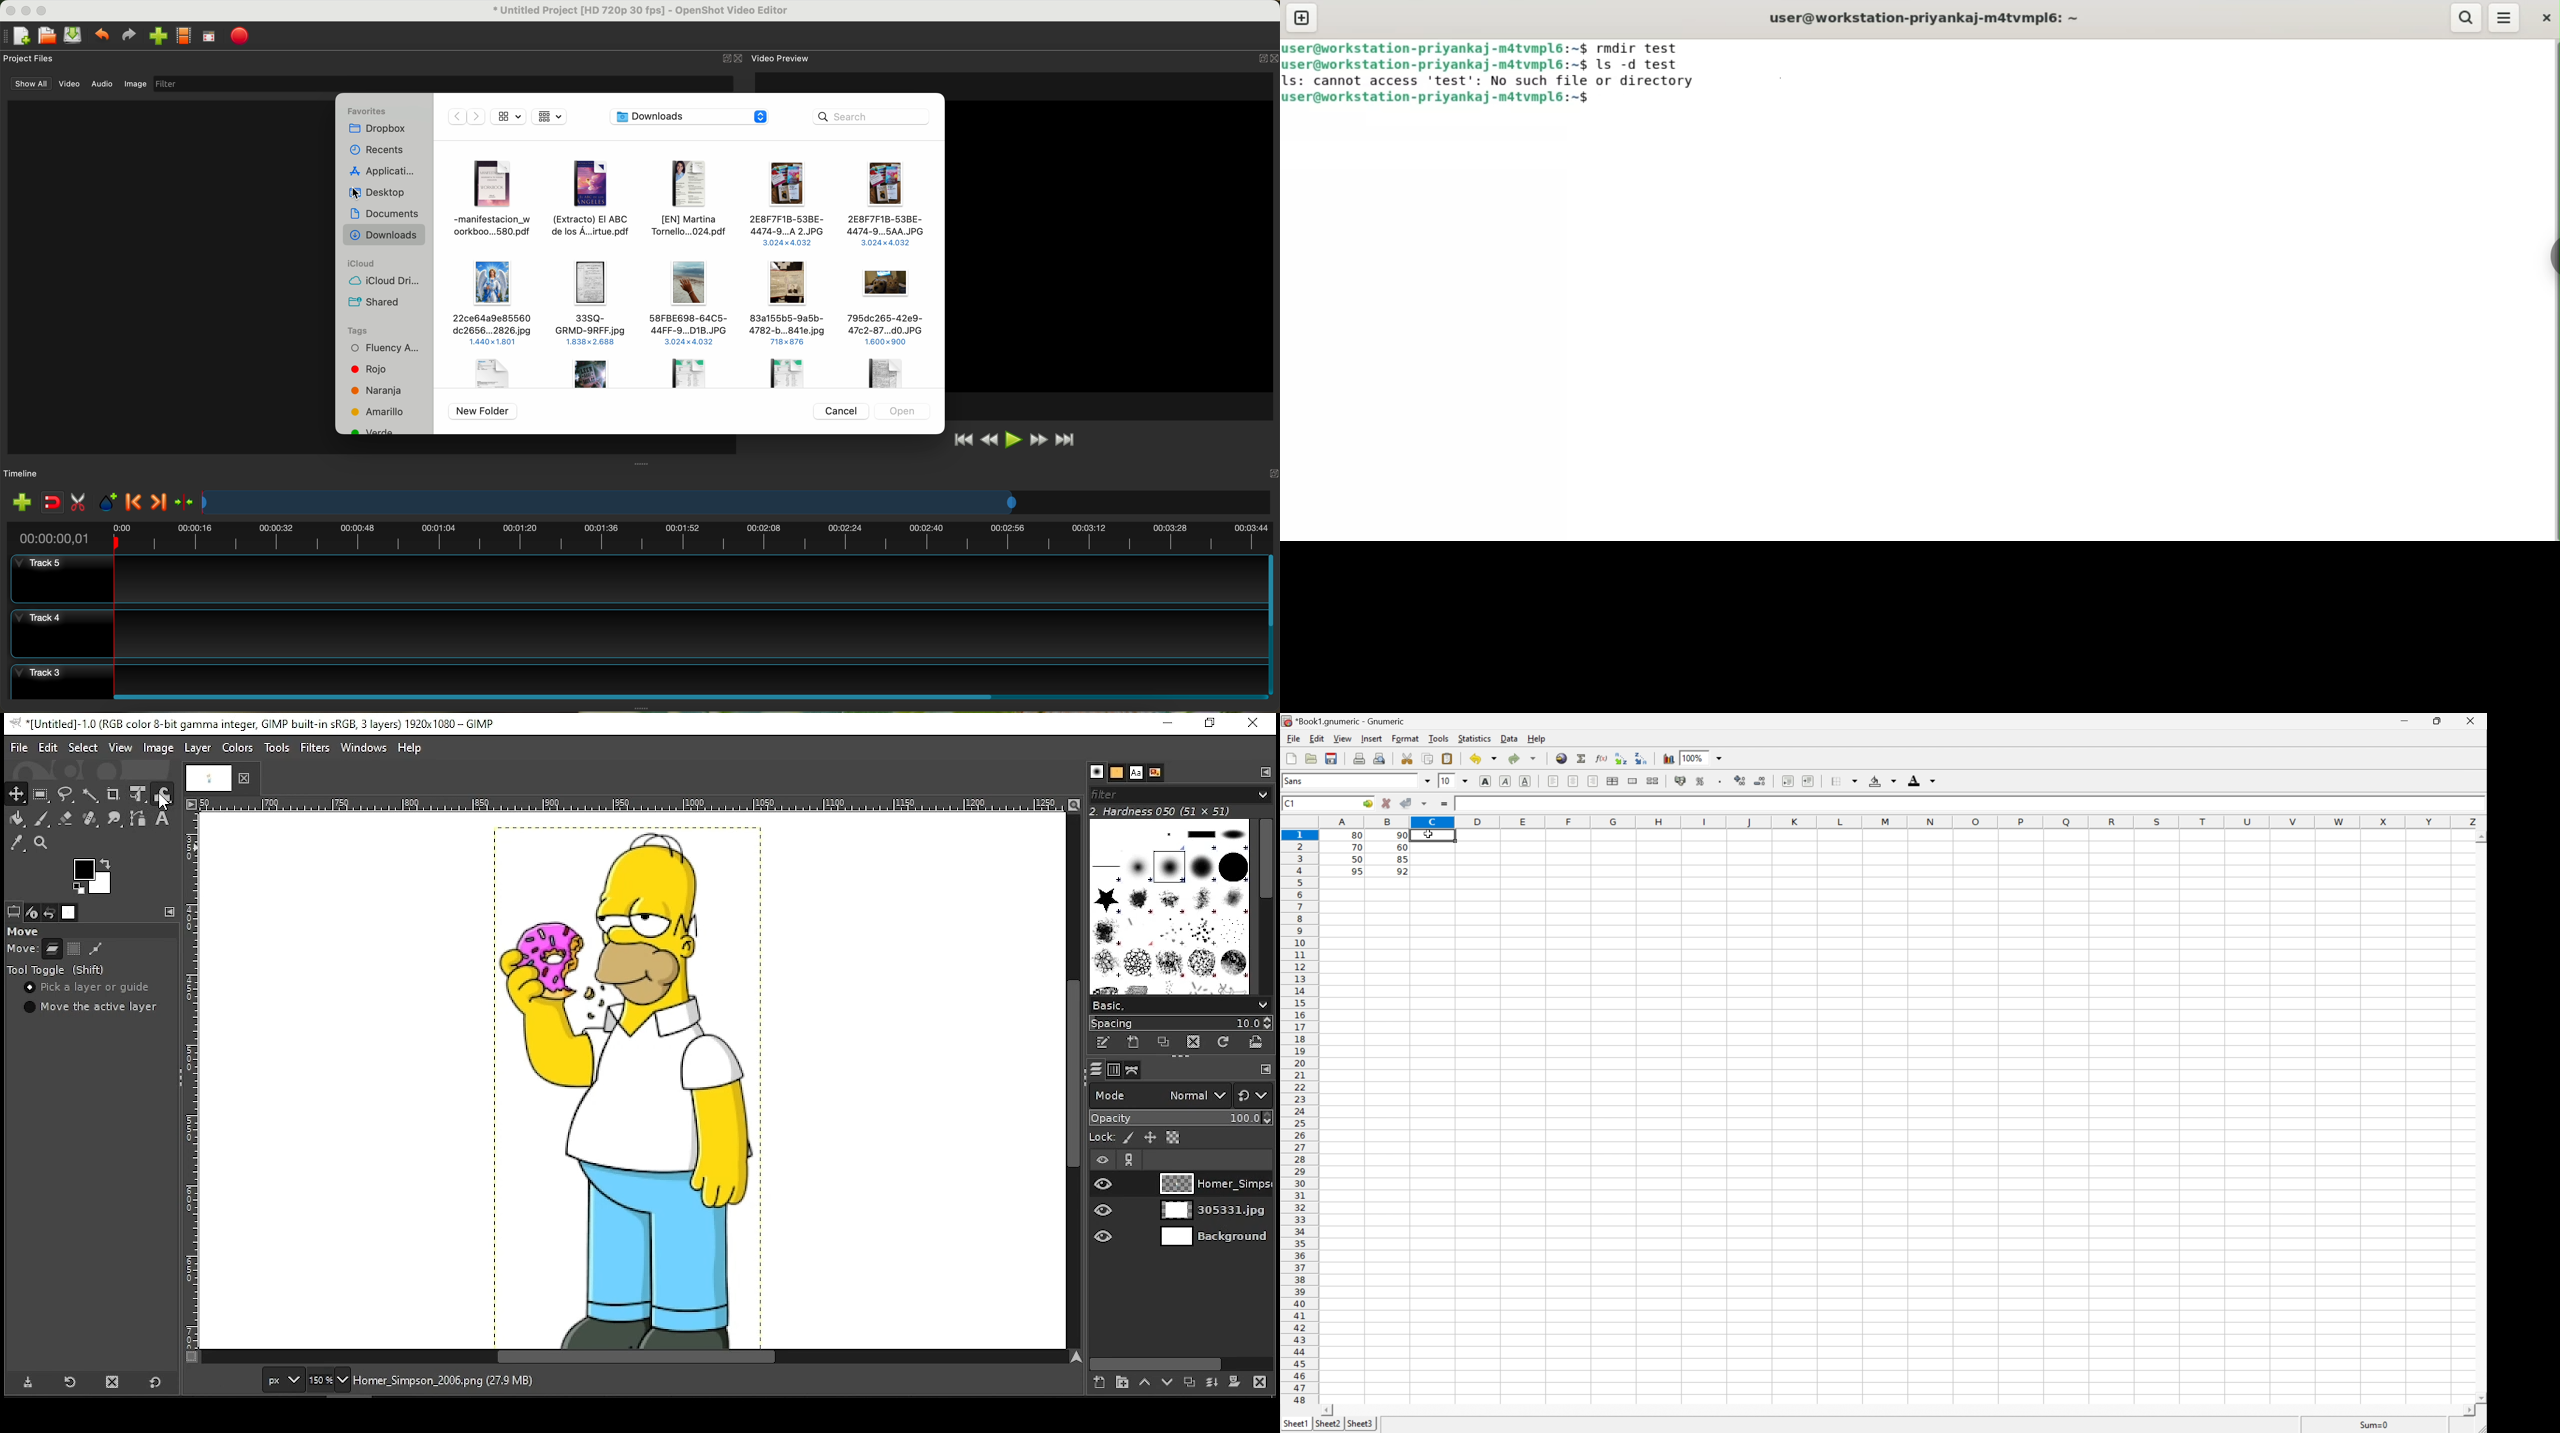 This screenshot has height=1456, width=2576. Describe the element at coordinates (733, 59) in the screenshot. I see `close` at that location.